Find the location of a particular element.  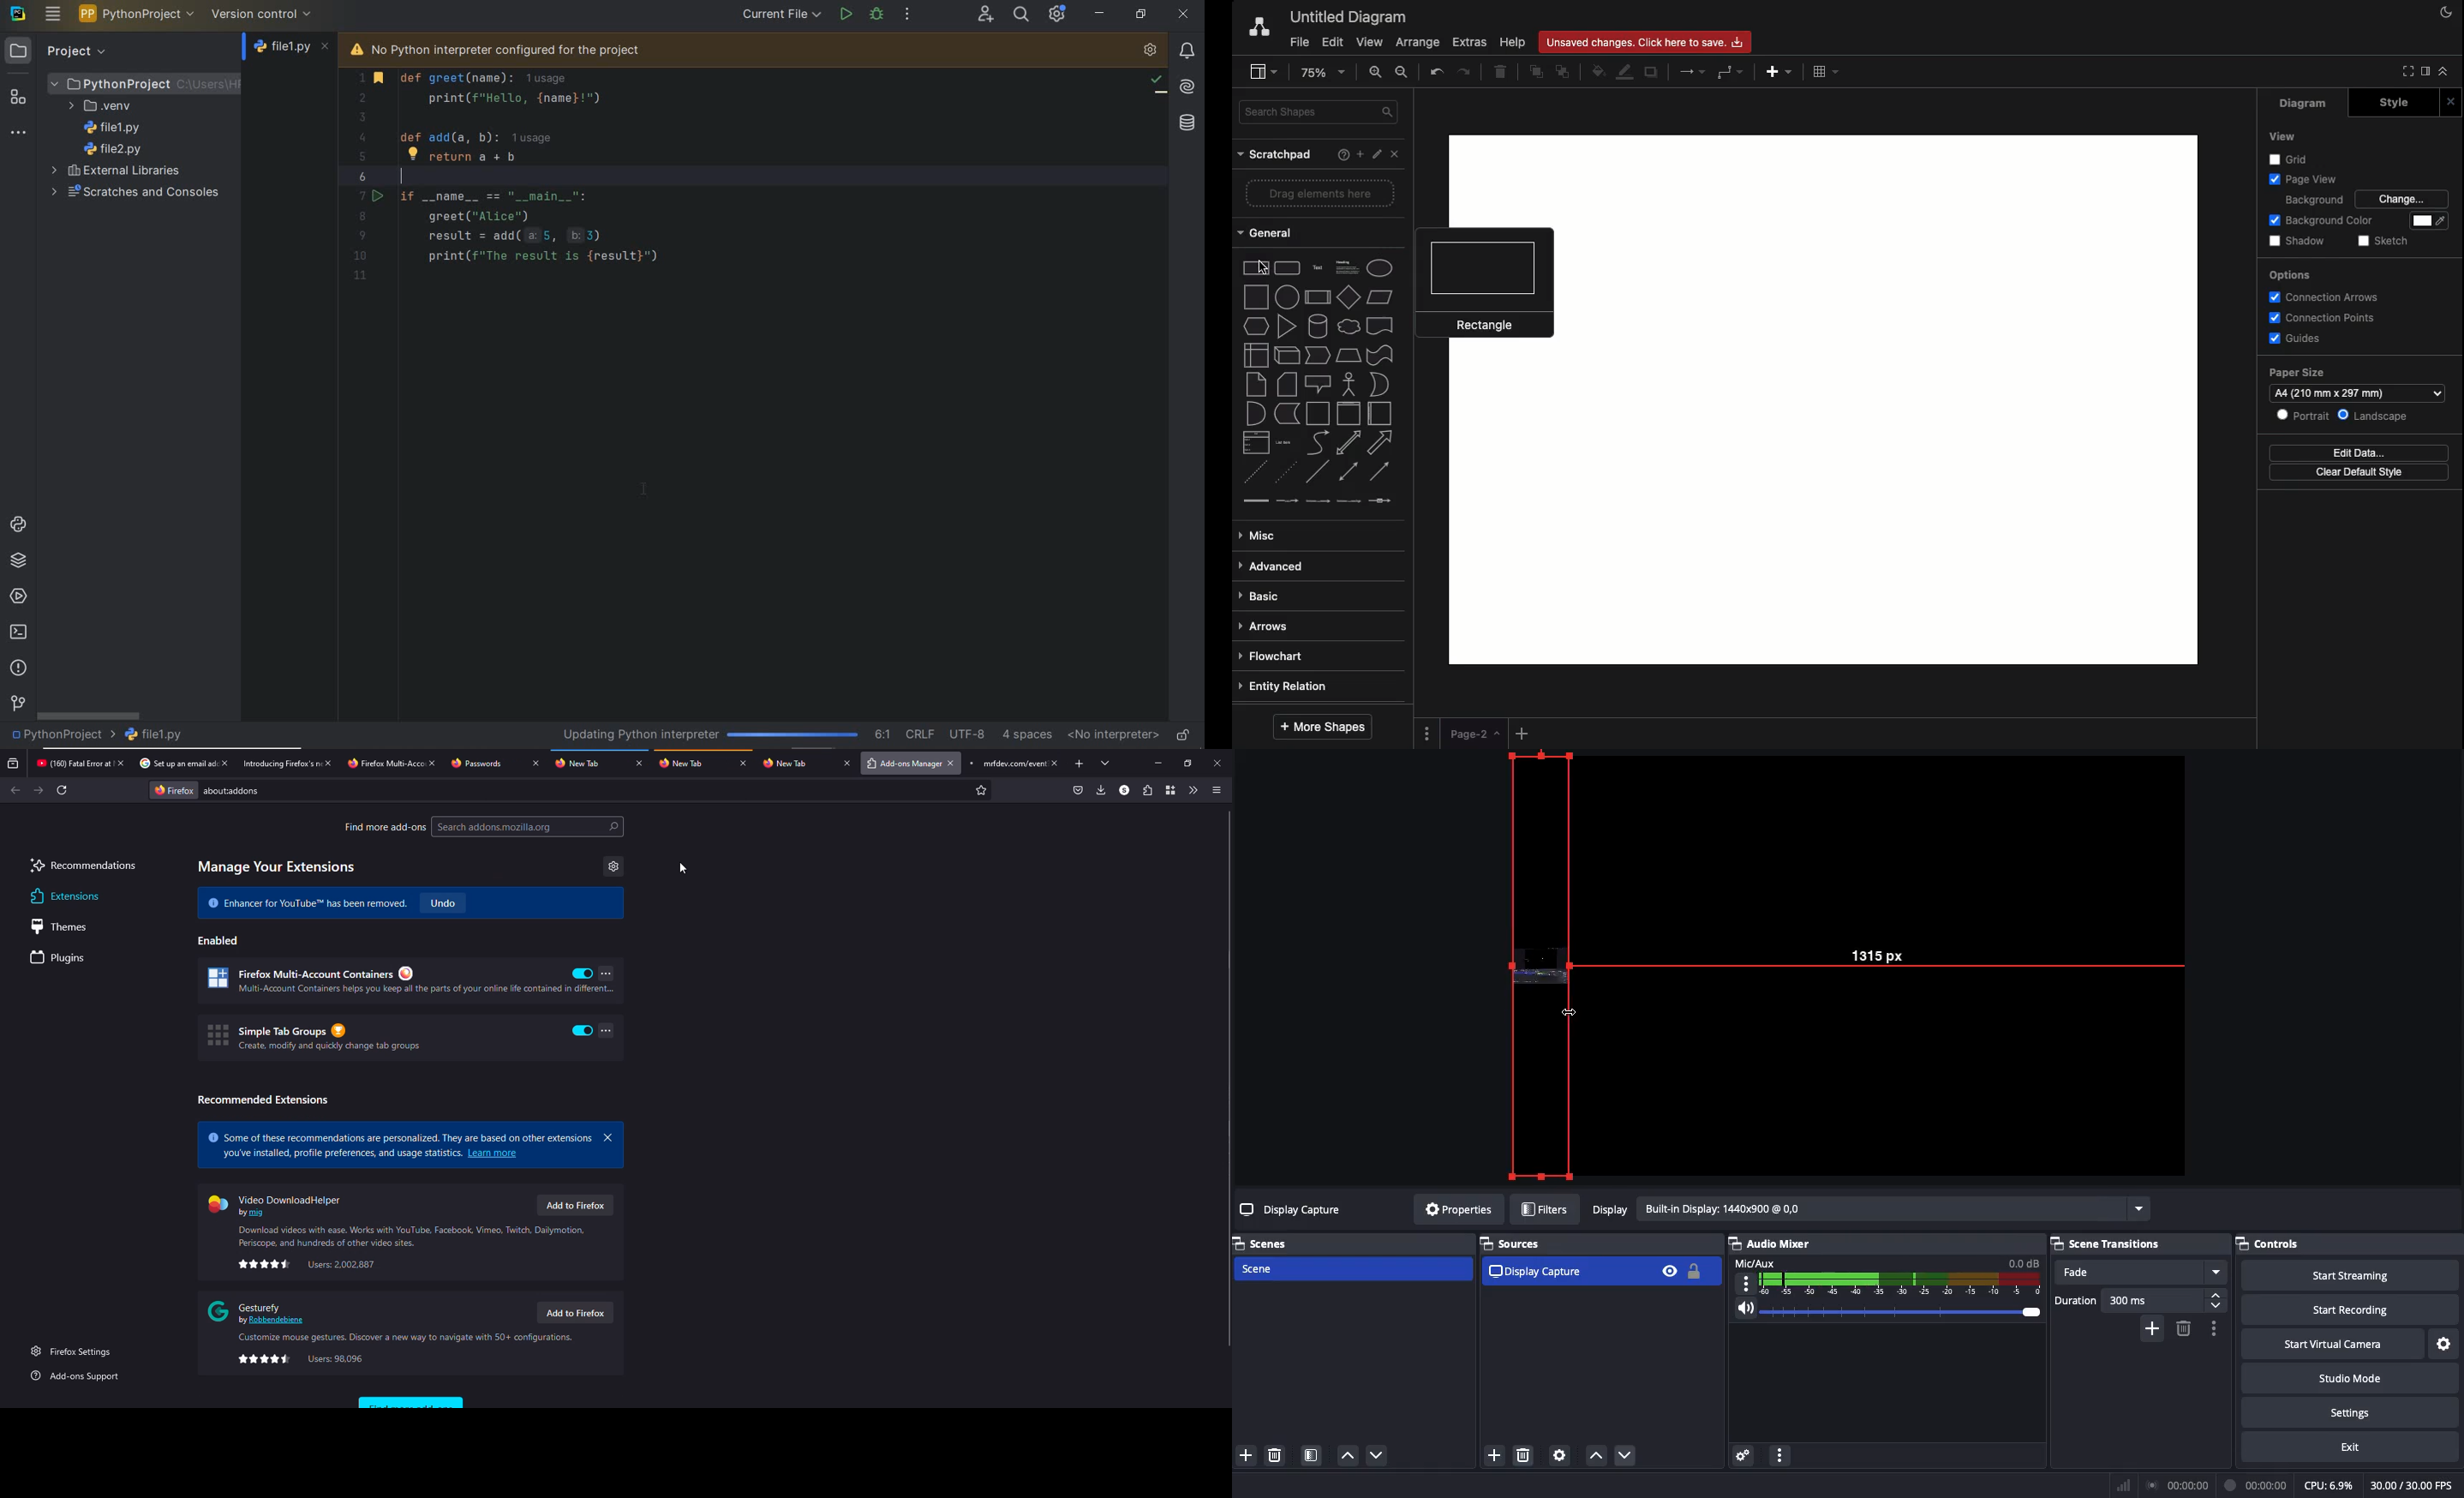

Audio/mixer is located at coordinates (1880, 1241).